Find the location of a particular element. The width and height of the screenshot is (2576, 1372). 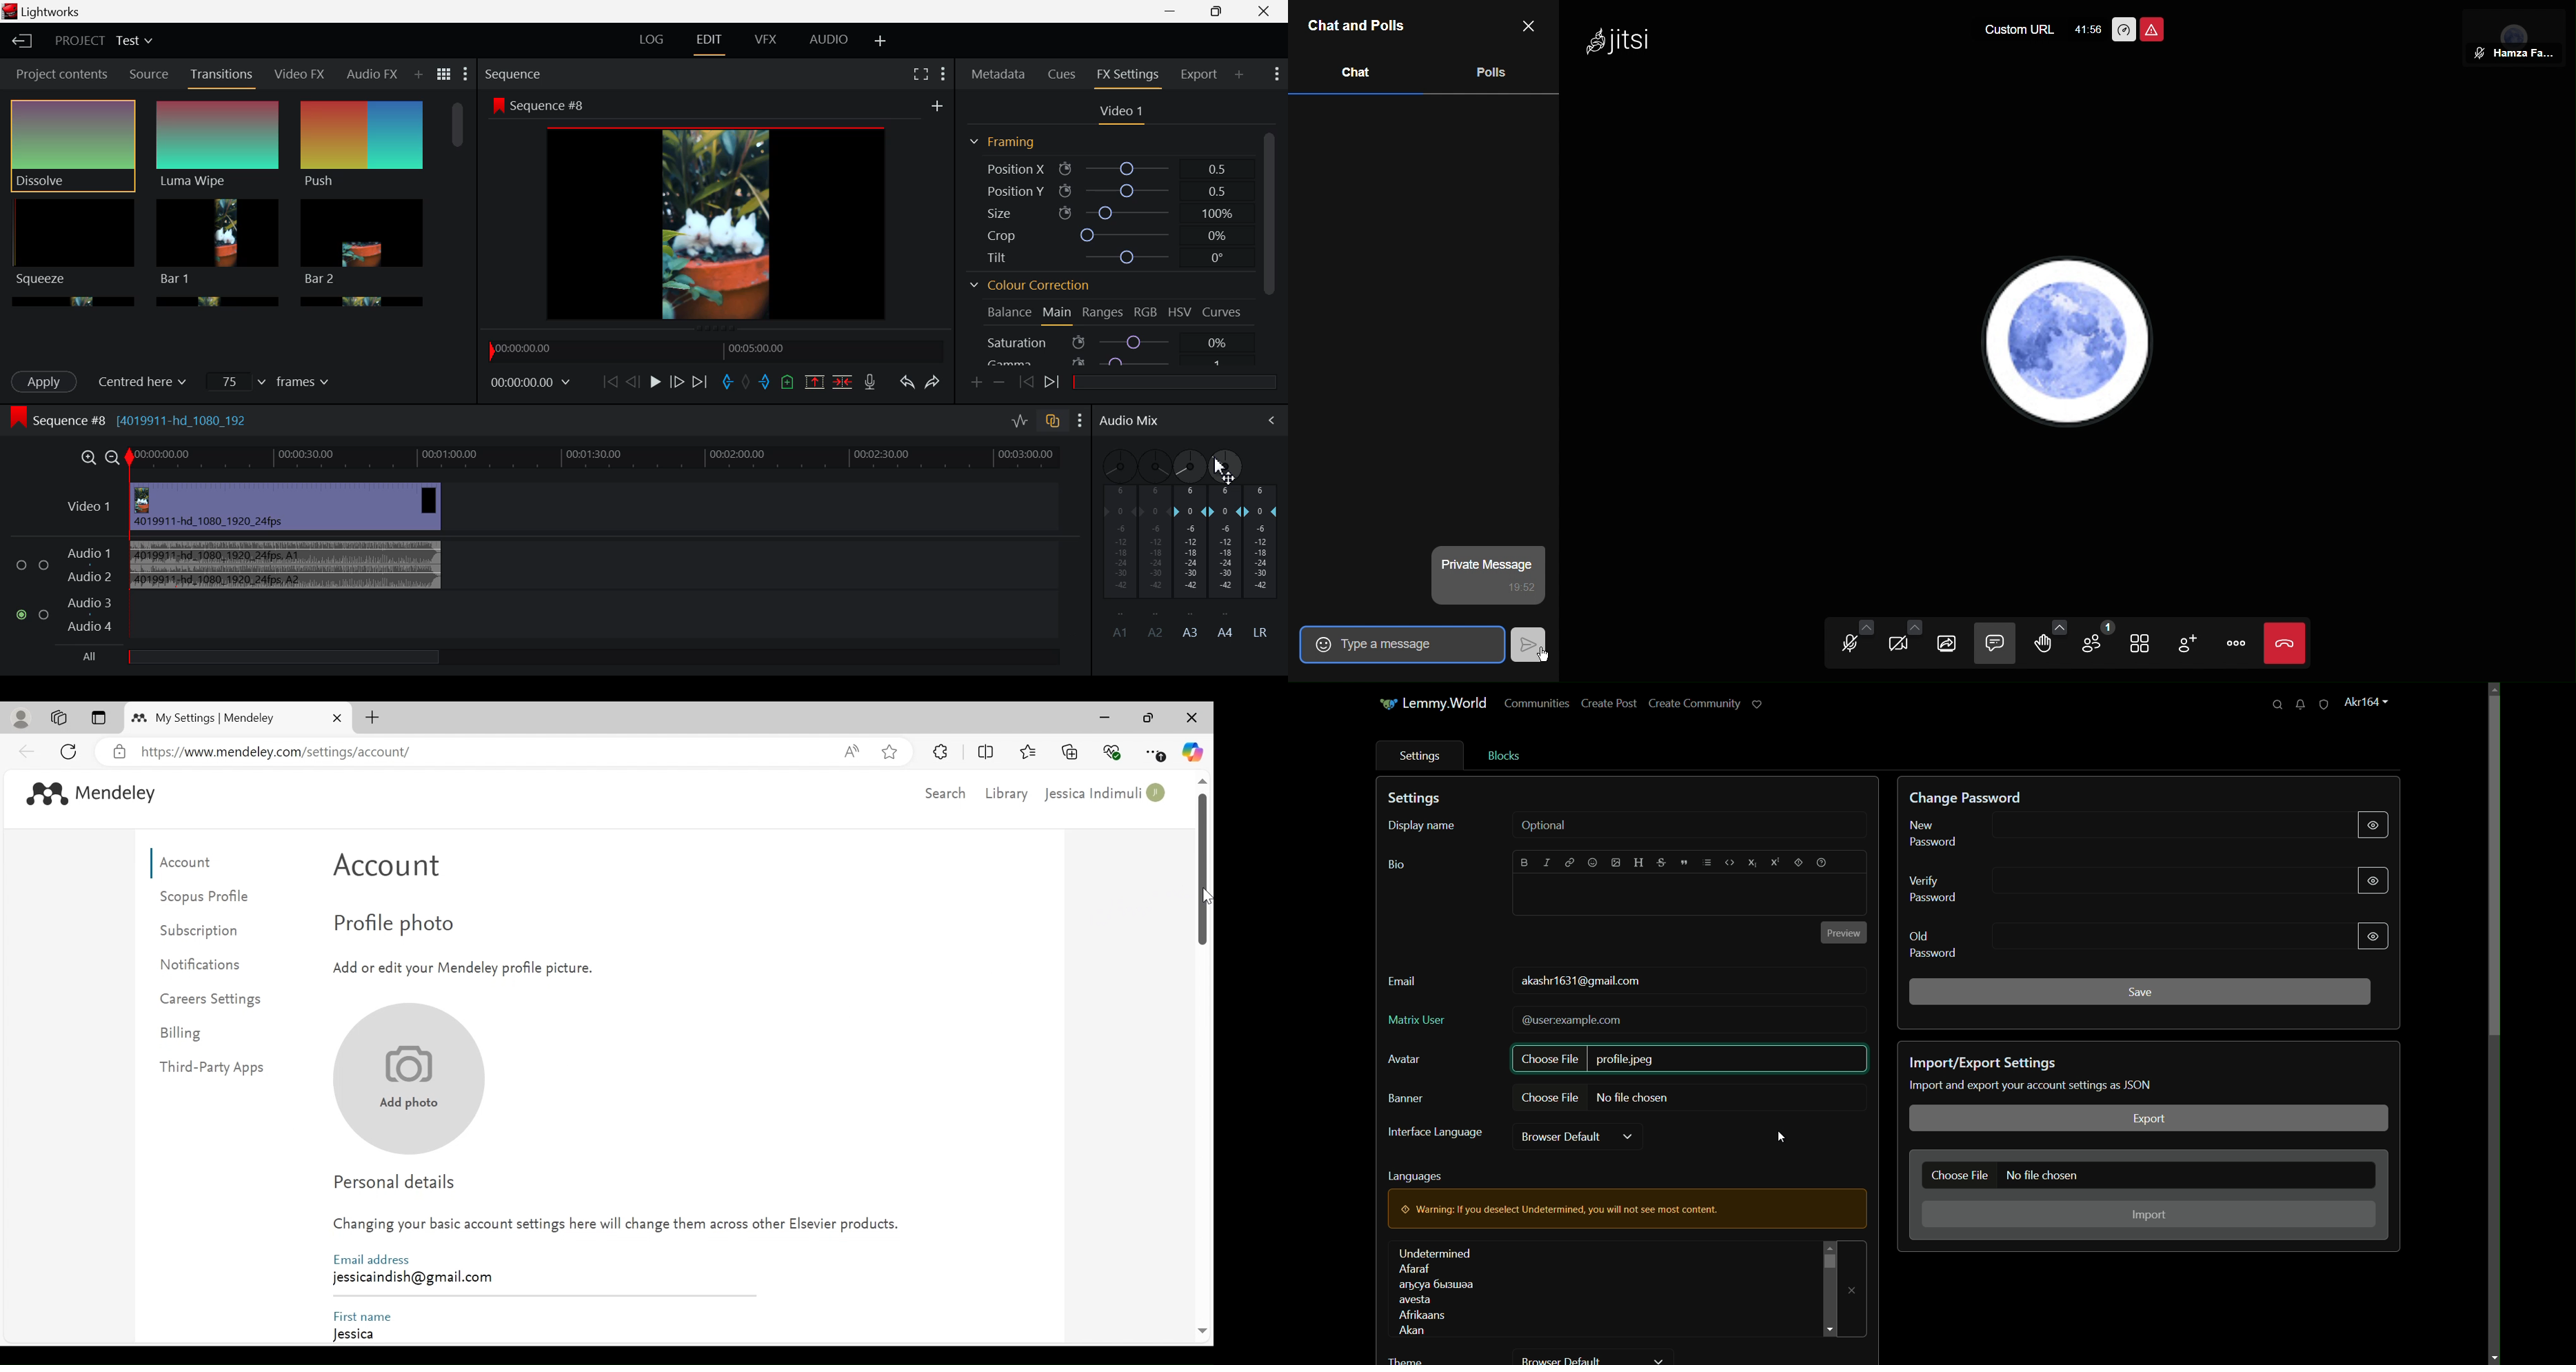

Settings and More is located at coordinates (1156, 753).